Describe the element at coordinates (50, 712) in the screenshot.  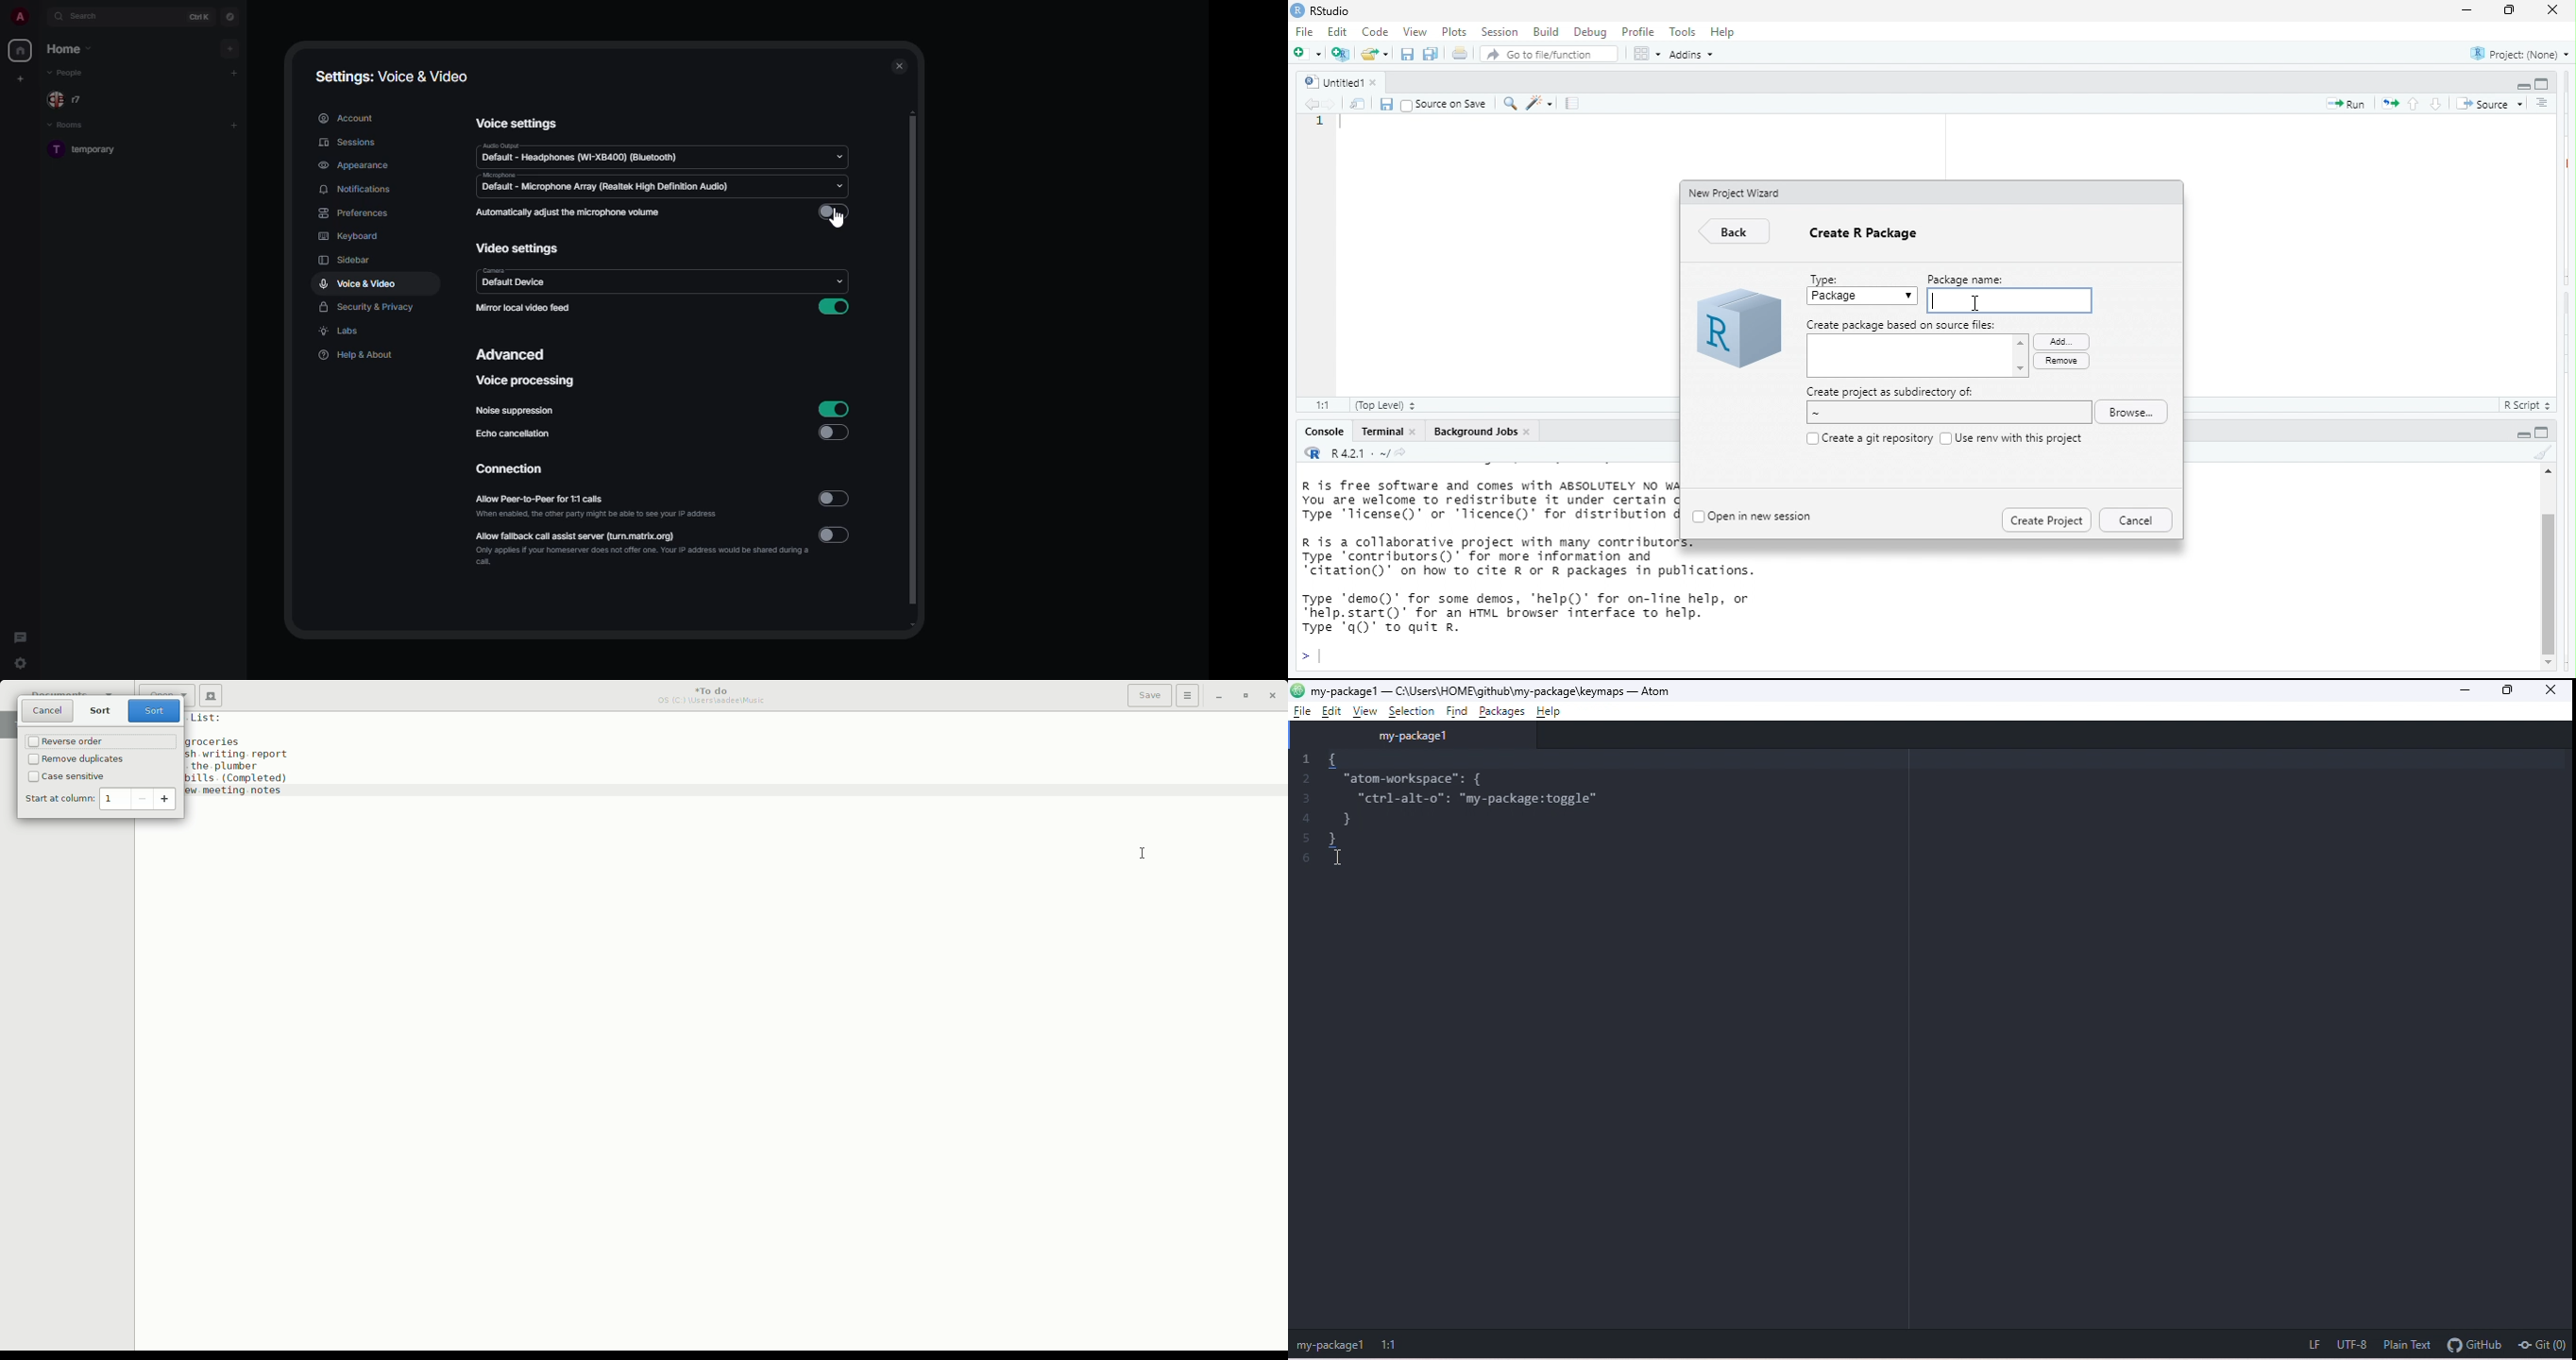
I see `Cancel` at that location.